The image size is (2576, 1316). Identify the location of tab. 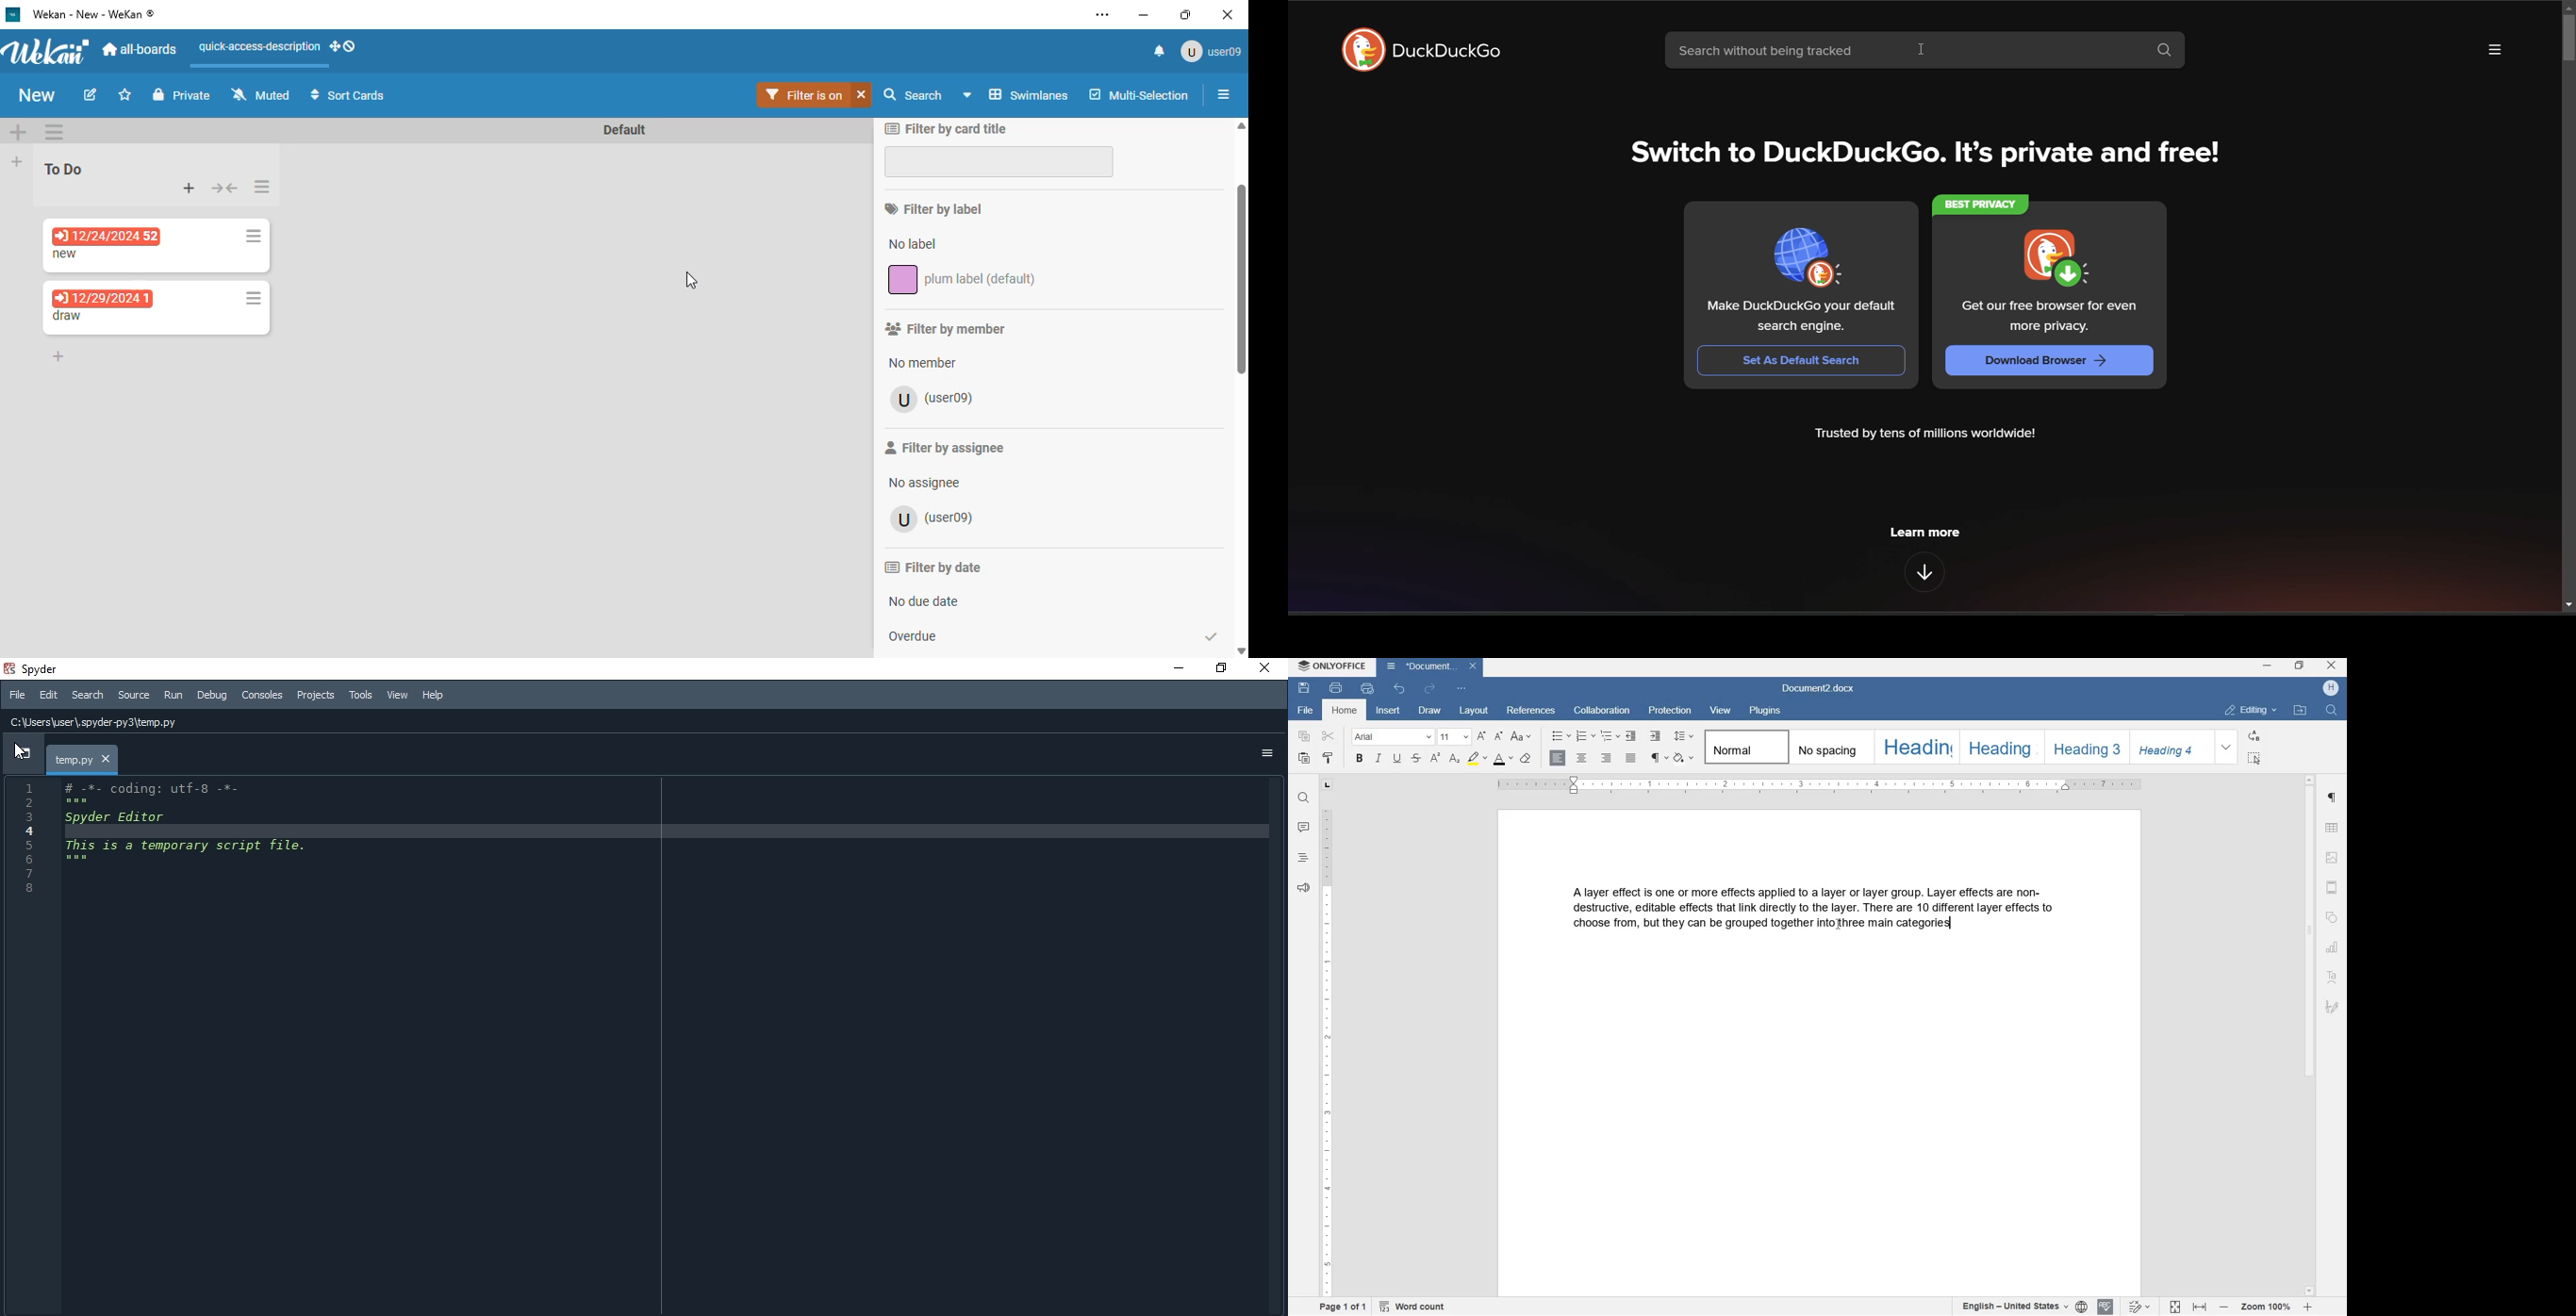
(1328, 785).